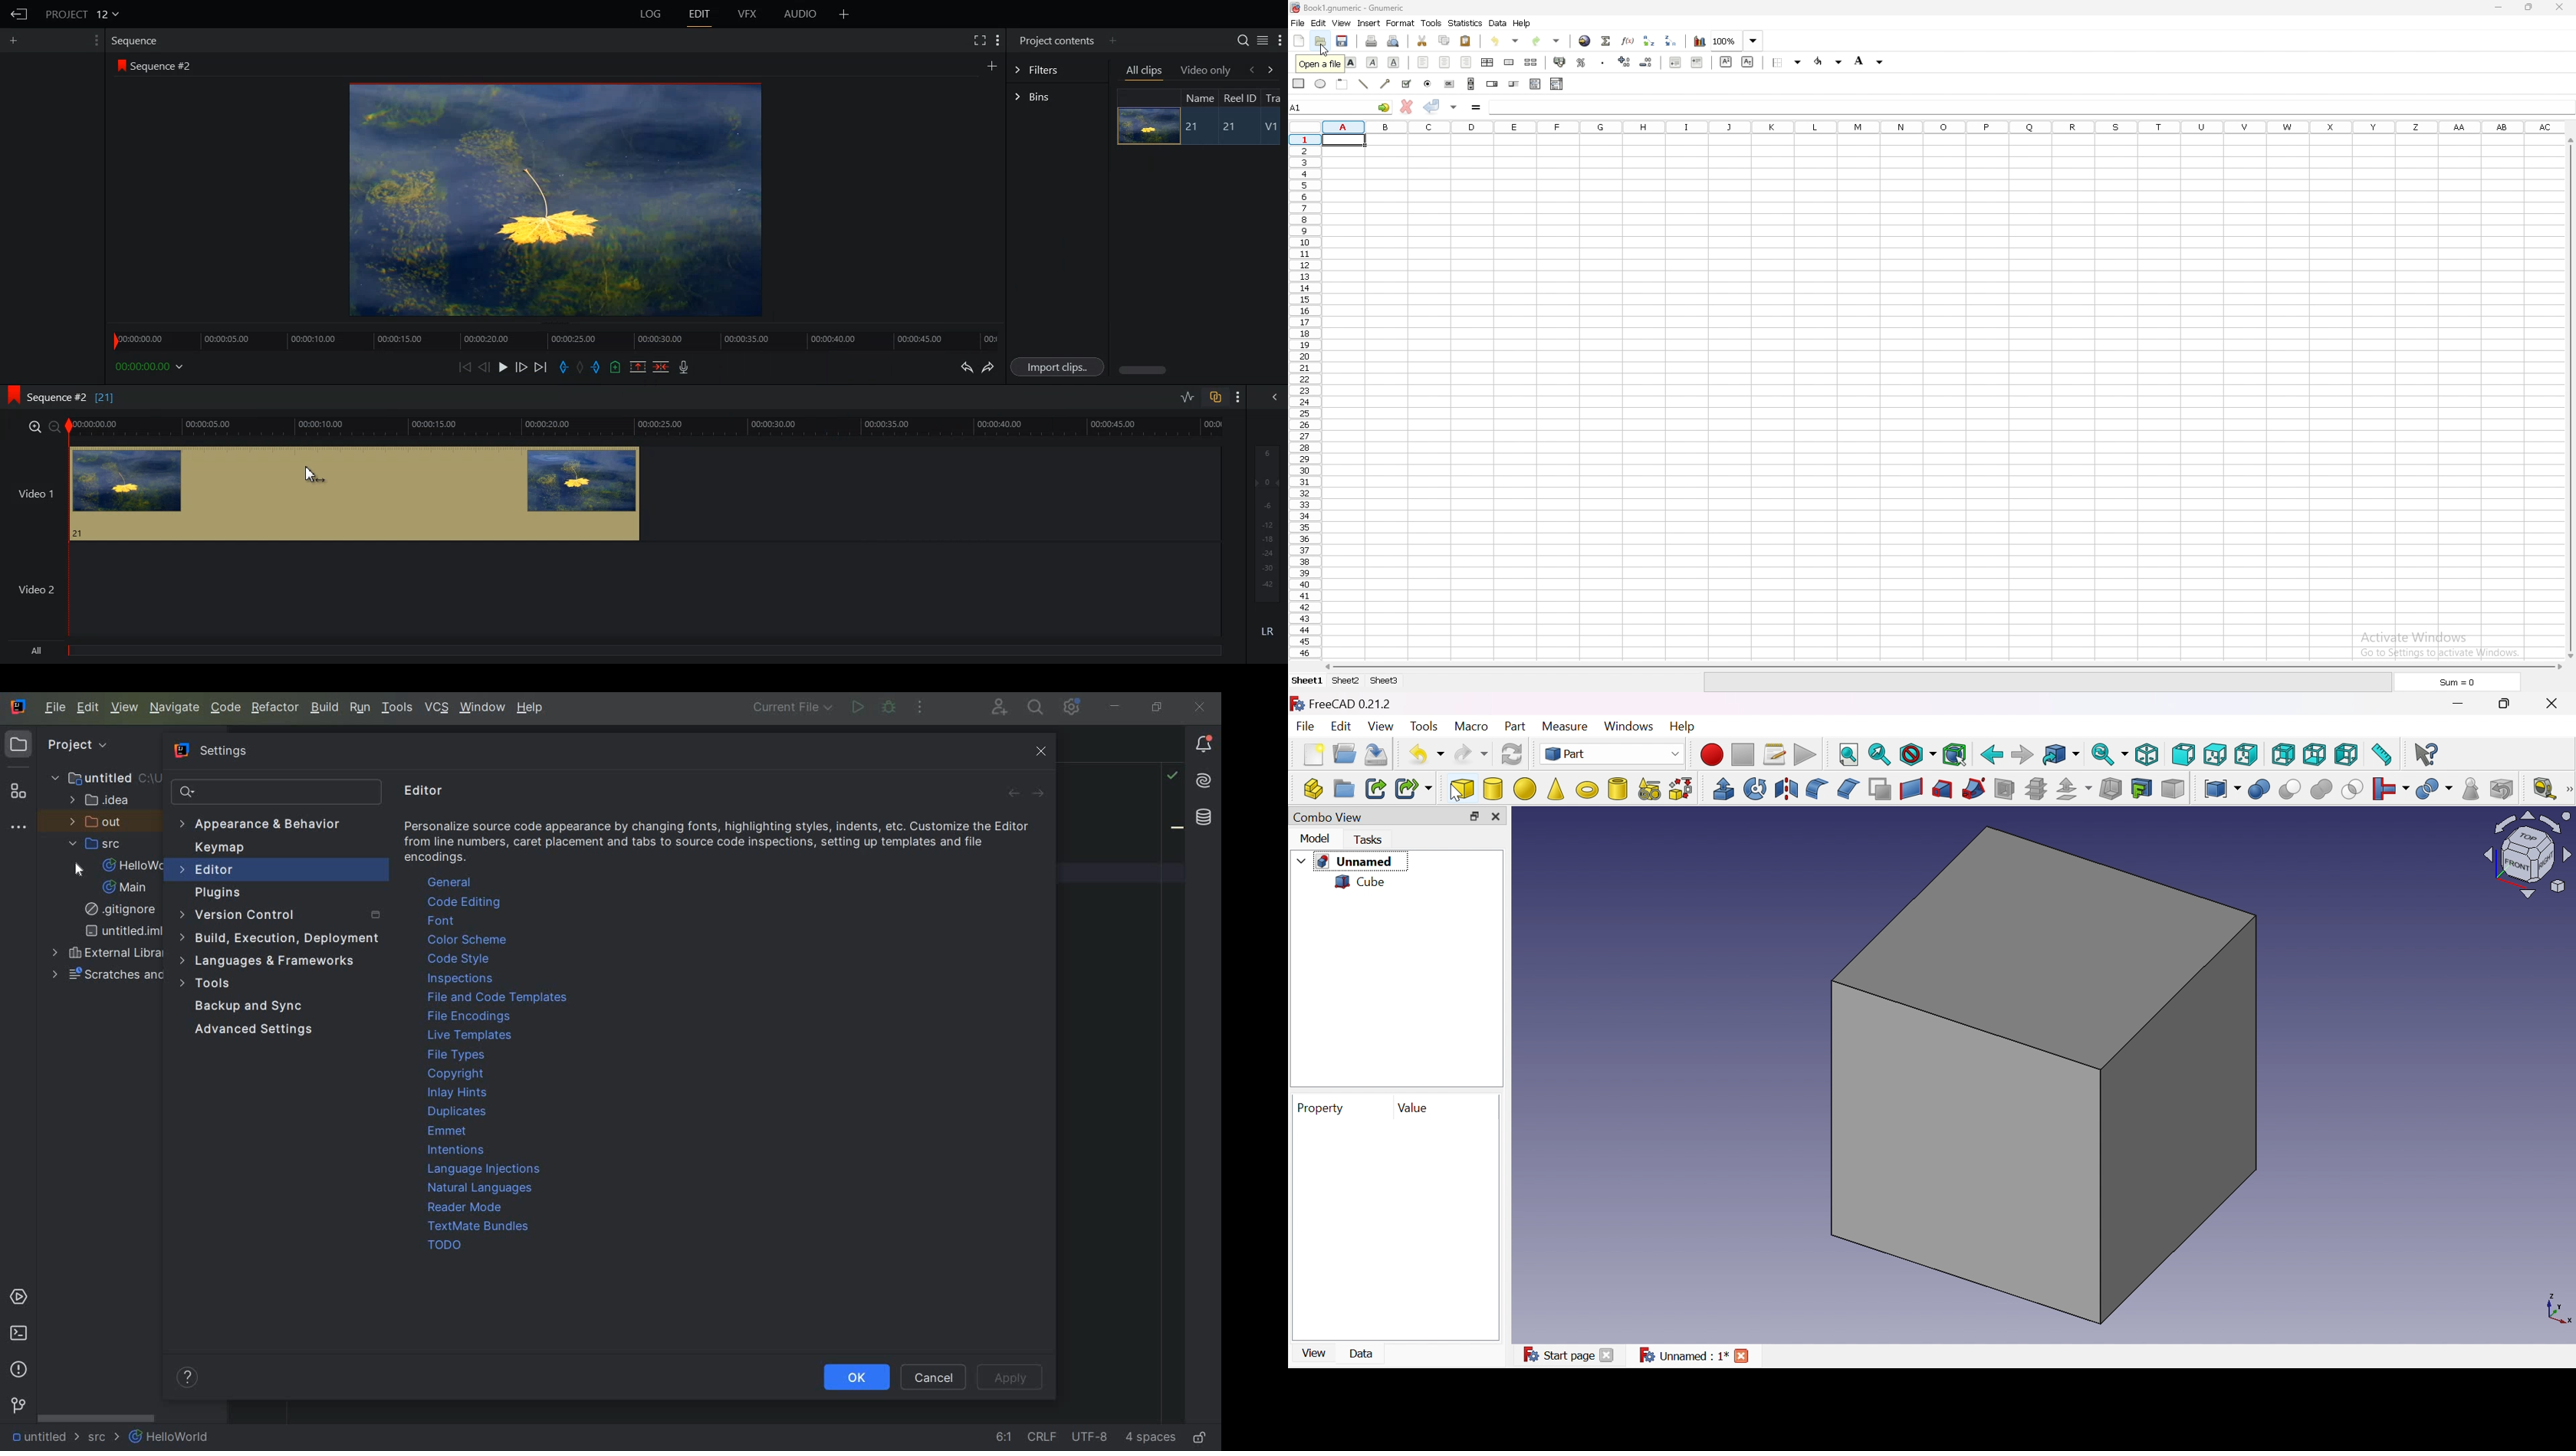  What do you see at coordinates (2461, 702) in the screenshot?
I see `Minimize` at bounding box center [2461, 702].